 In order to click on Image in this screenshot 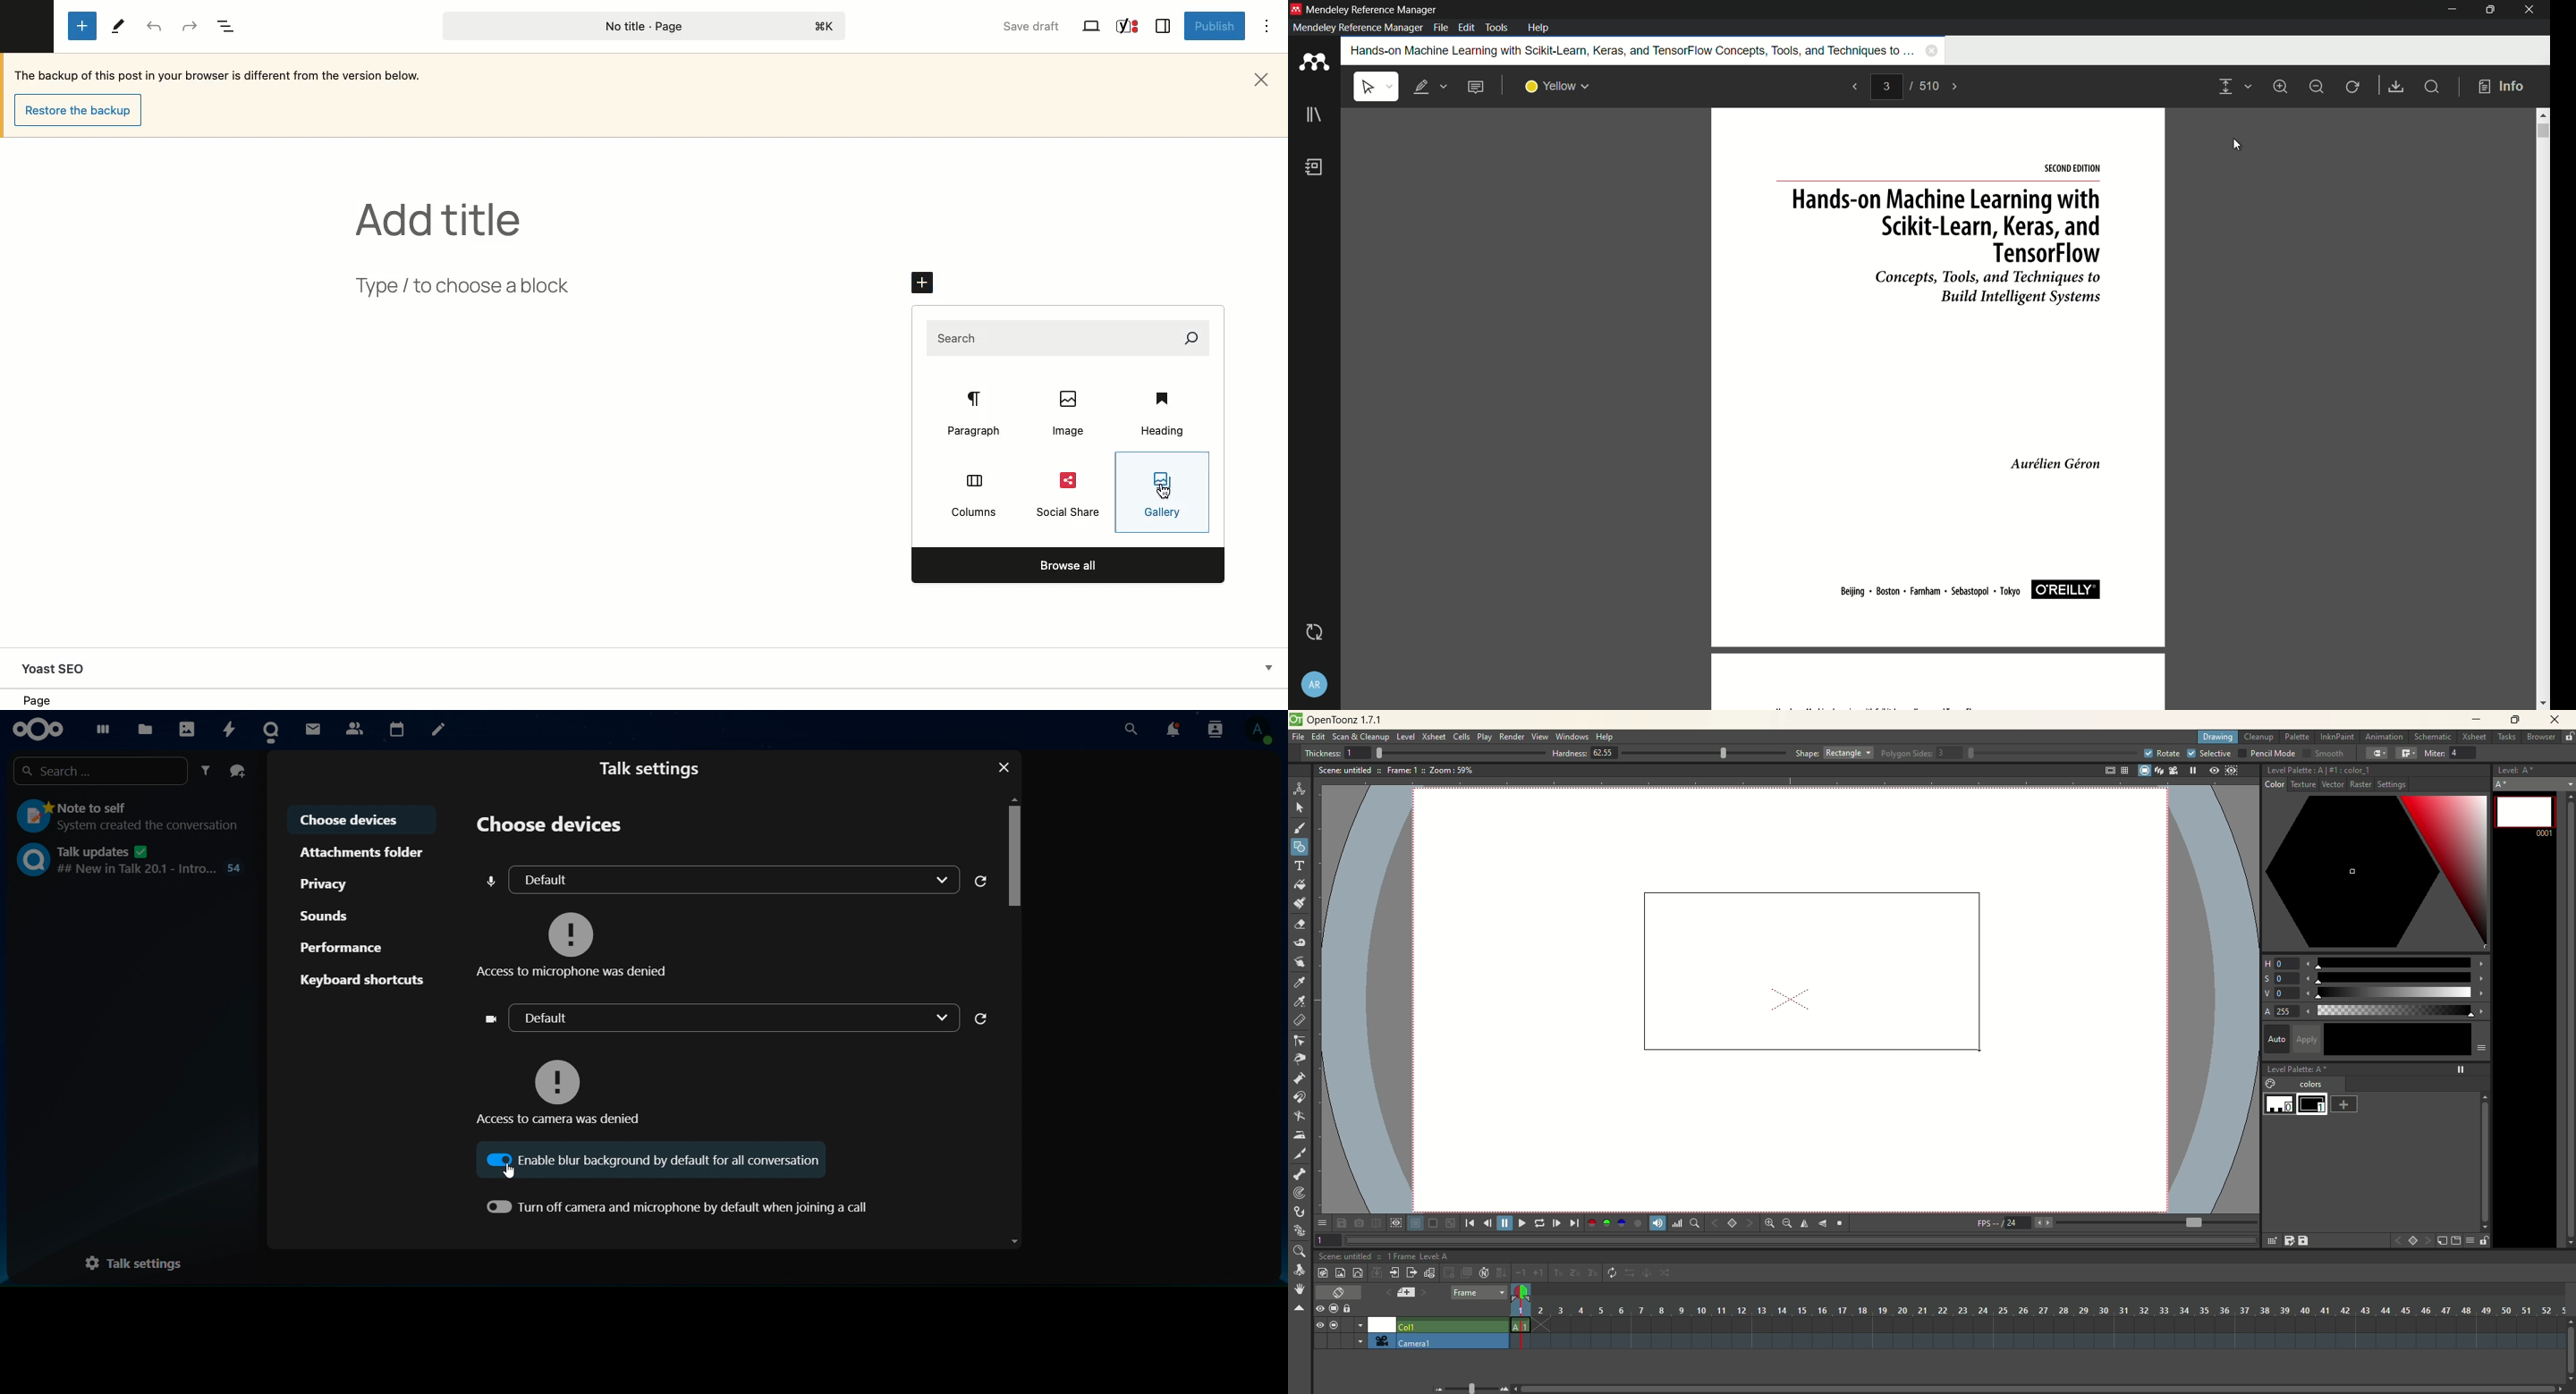, I will do `click(1063, 413)`.